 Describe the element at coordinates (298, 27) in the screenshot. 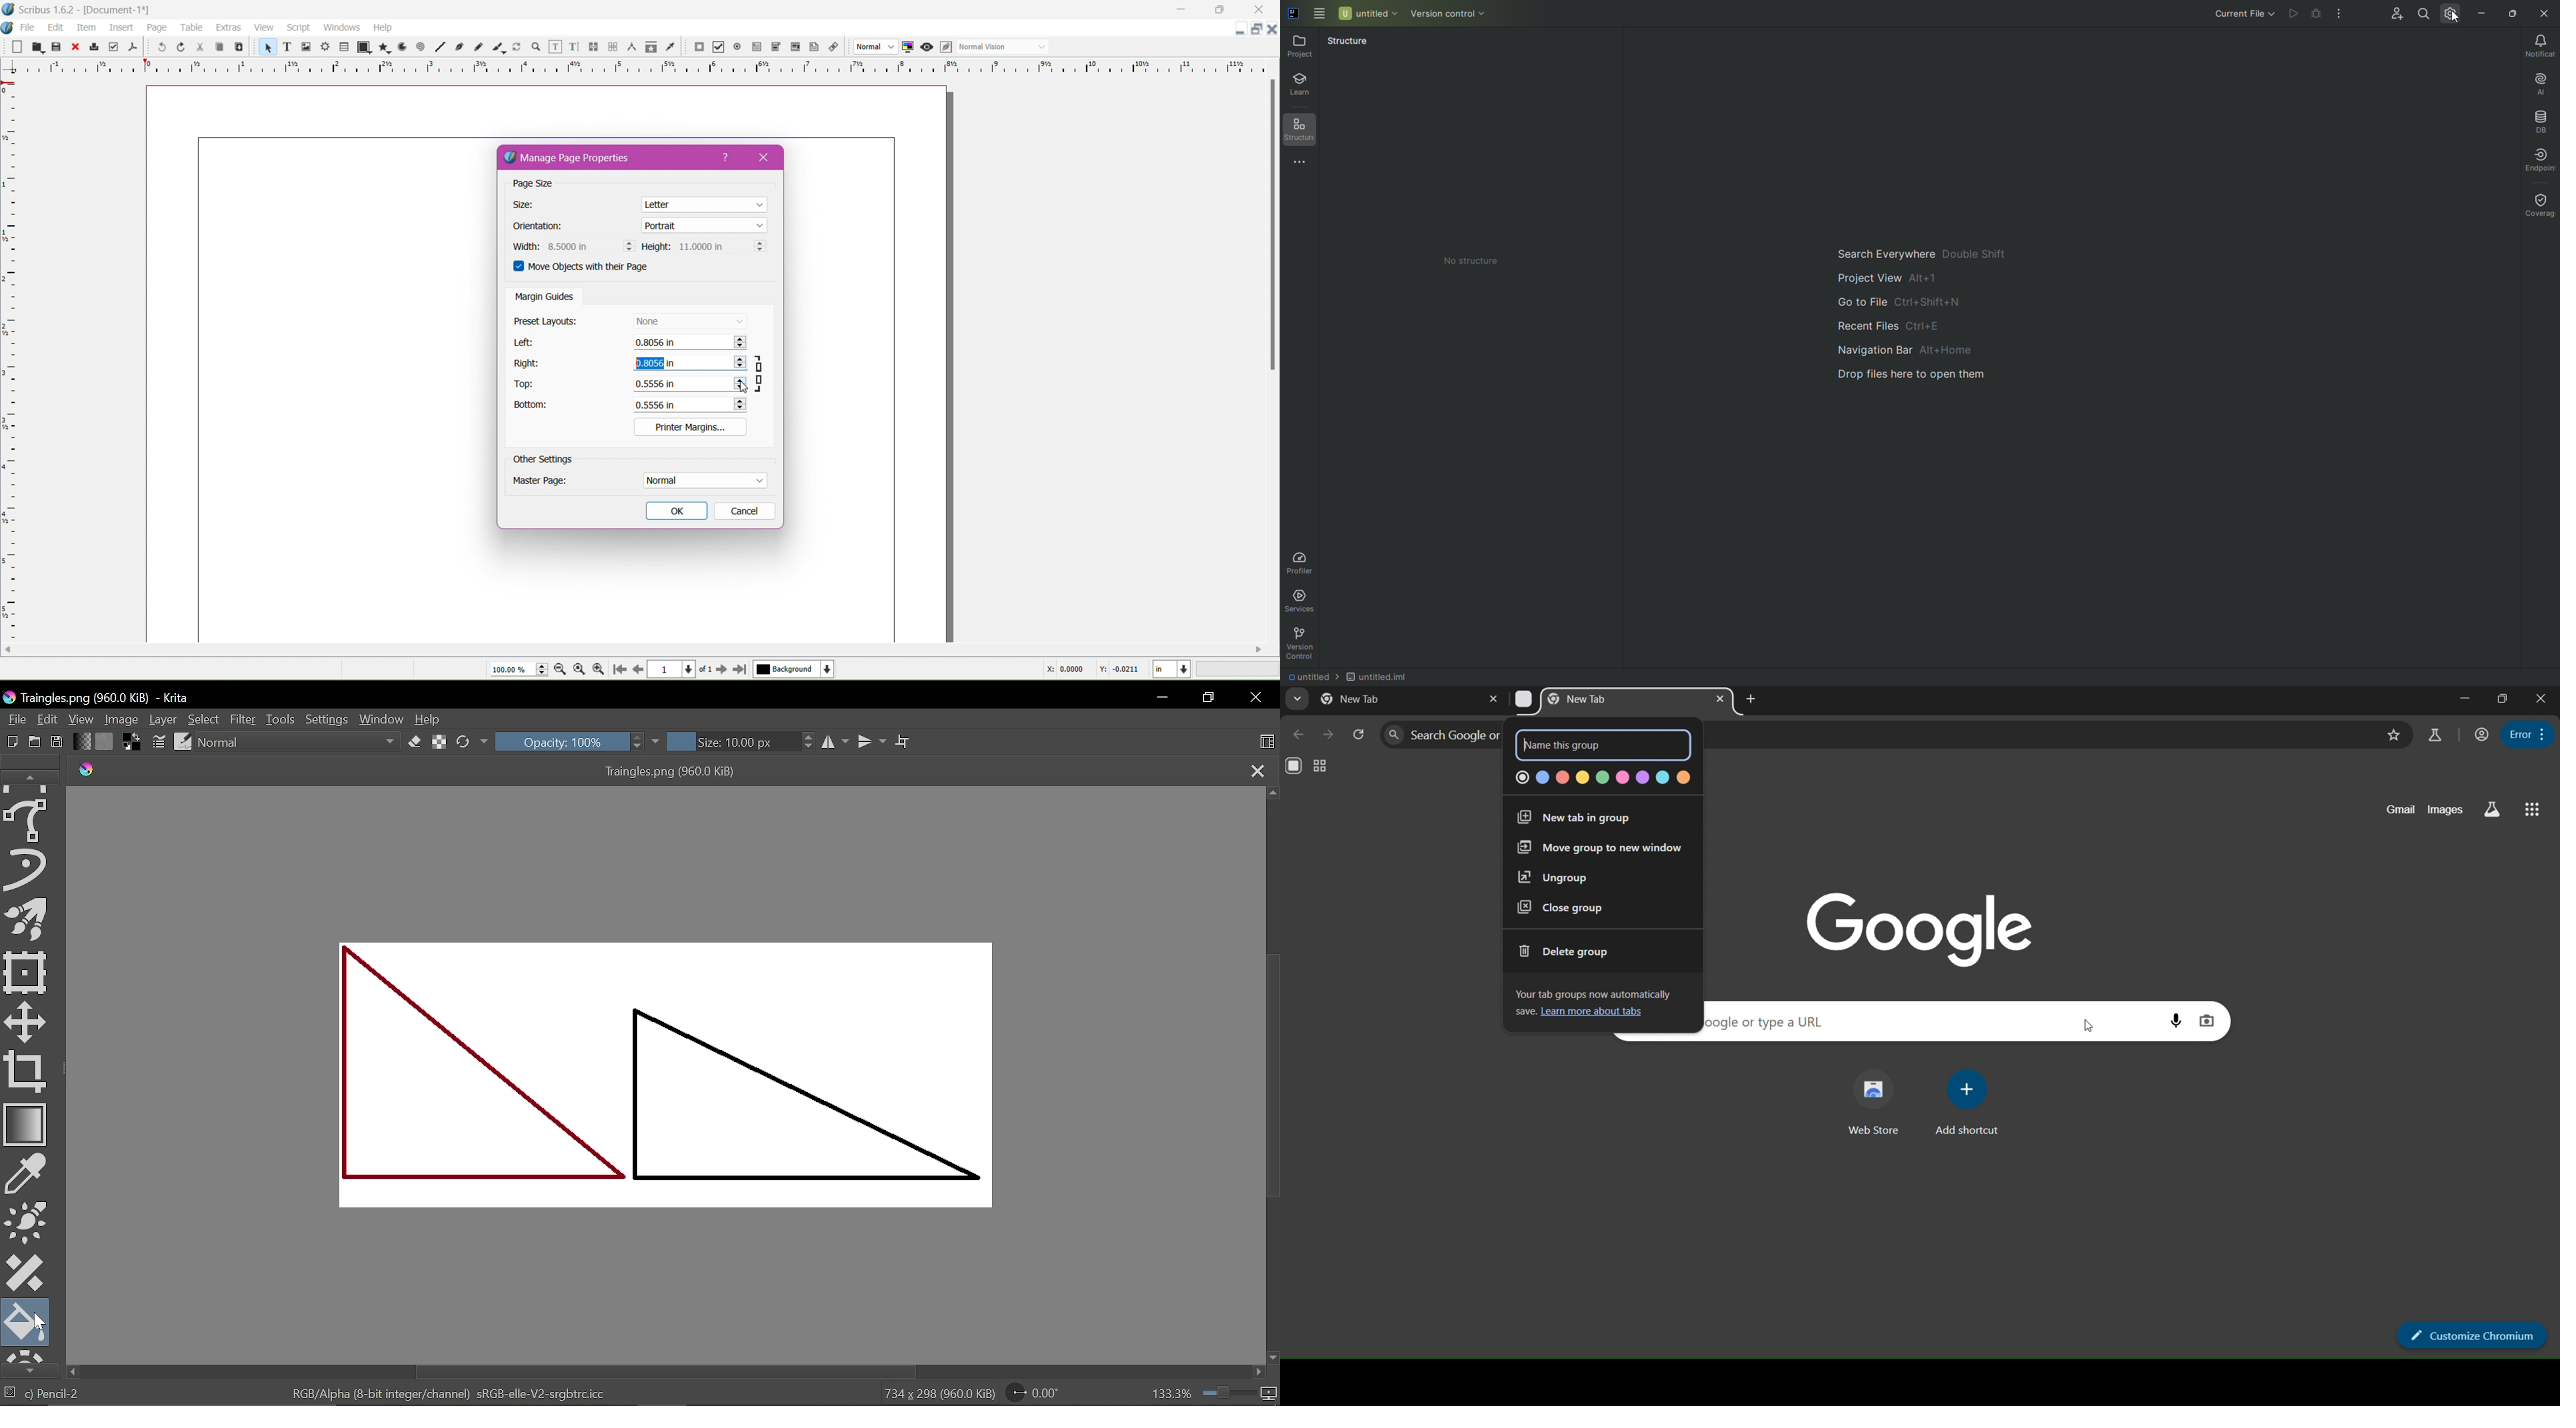

I see `Script` at that location.